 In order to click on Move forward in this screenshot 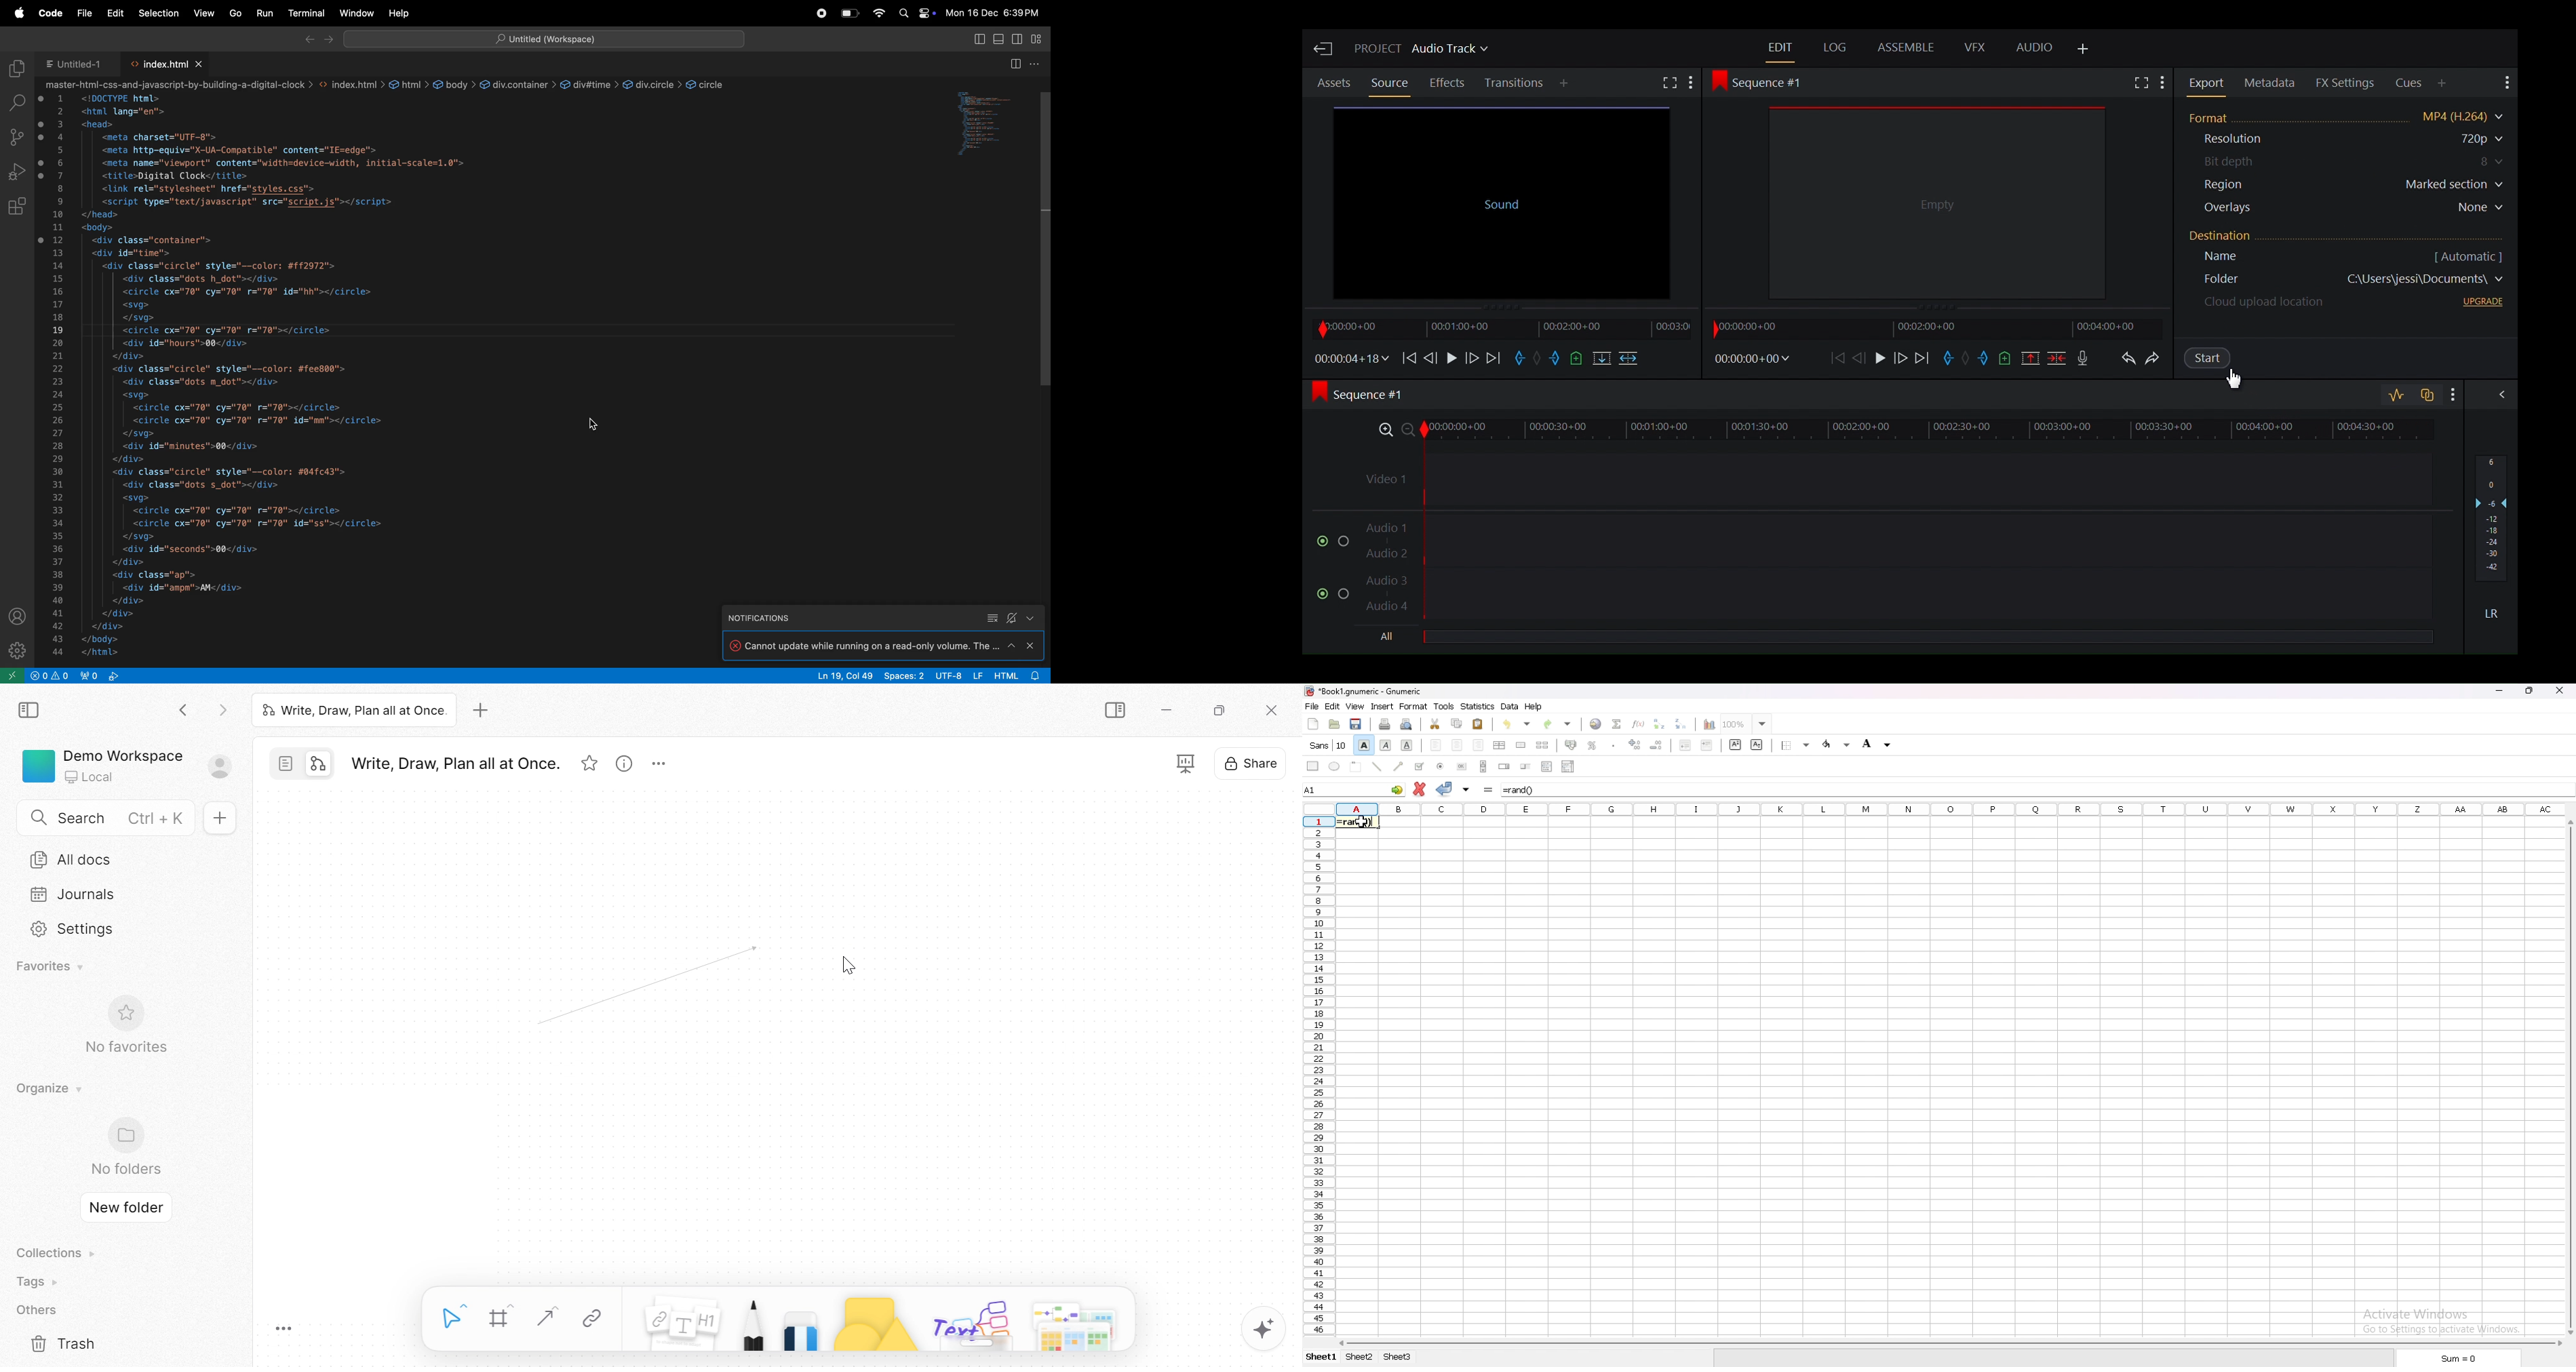, I will do `click(1925, 358)`.